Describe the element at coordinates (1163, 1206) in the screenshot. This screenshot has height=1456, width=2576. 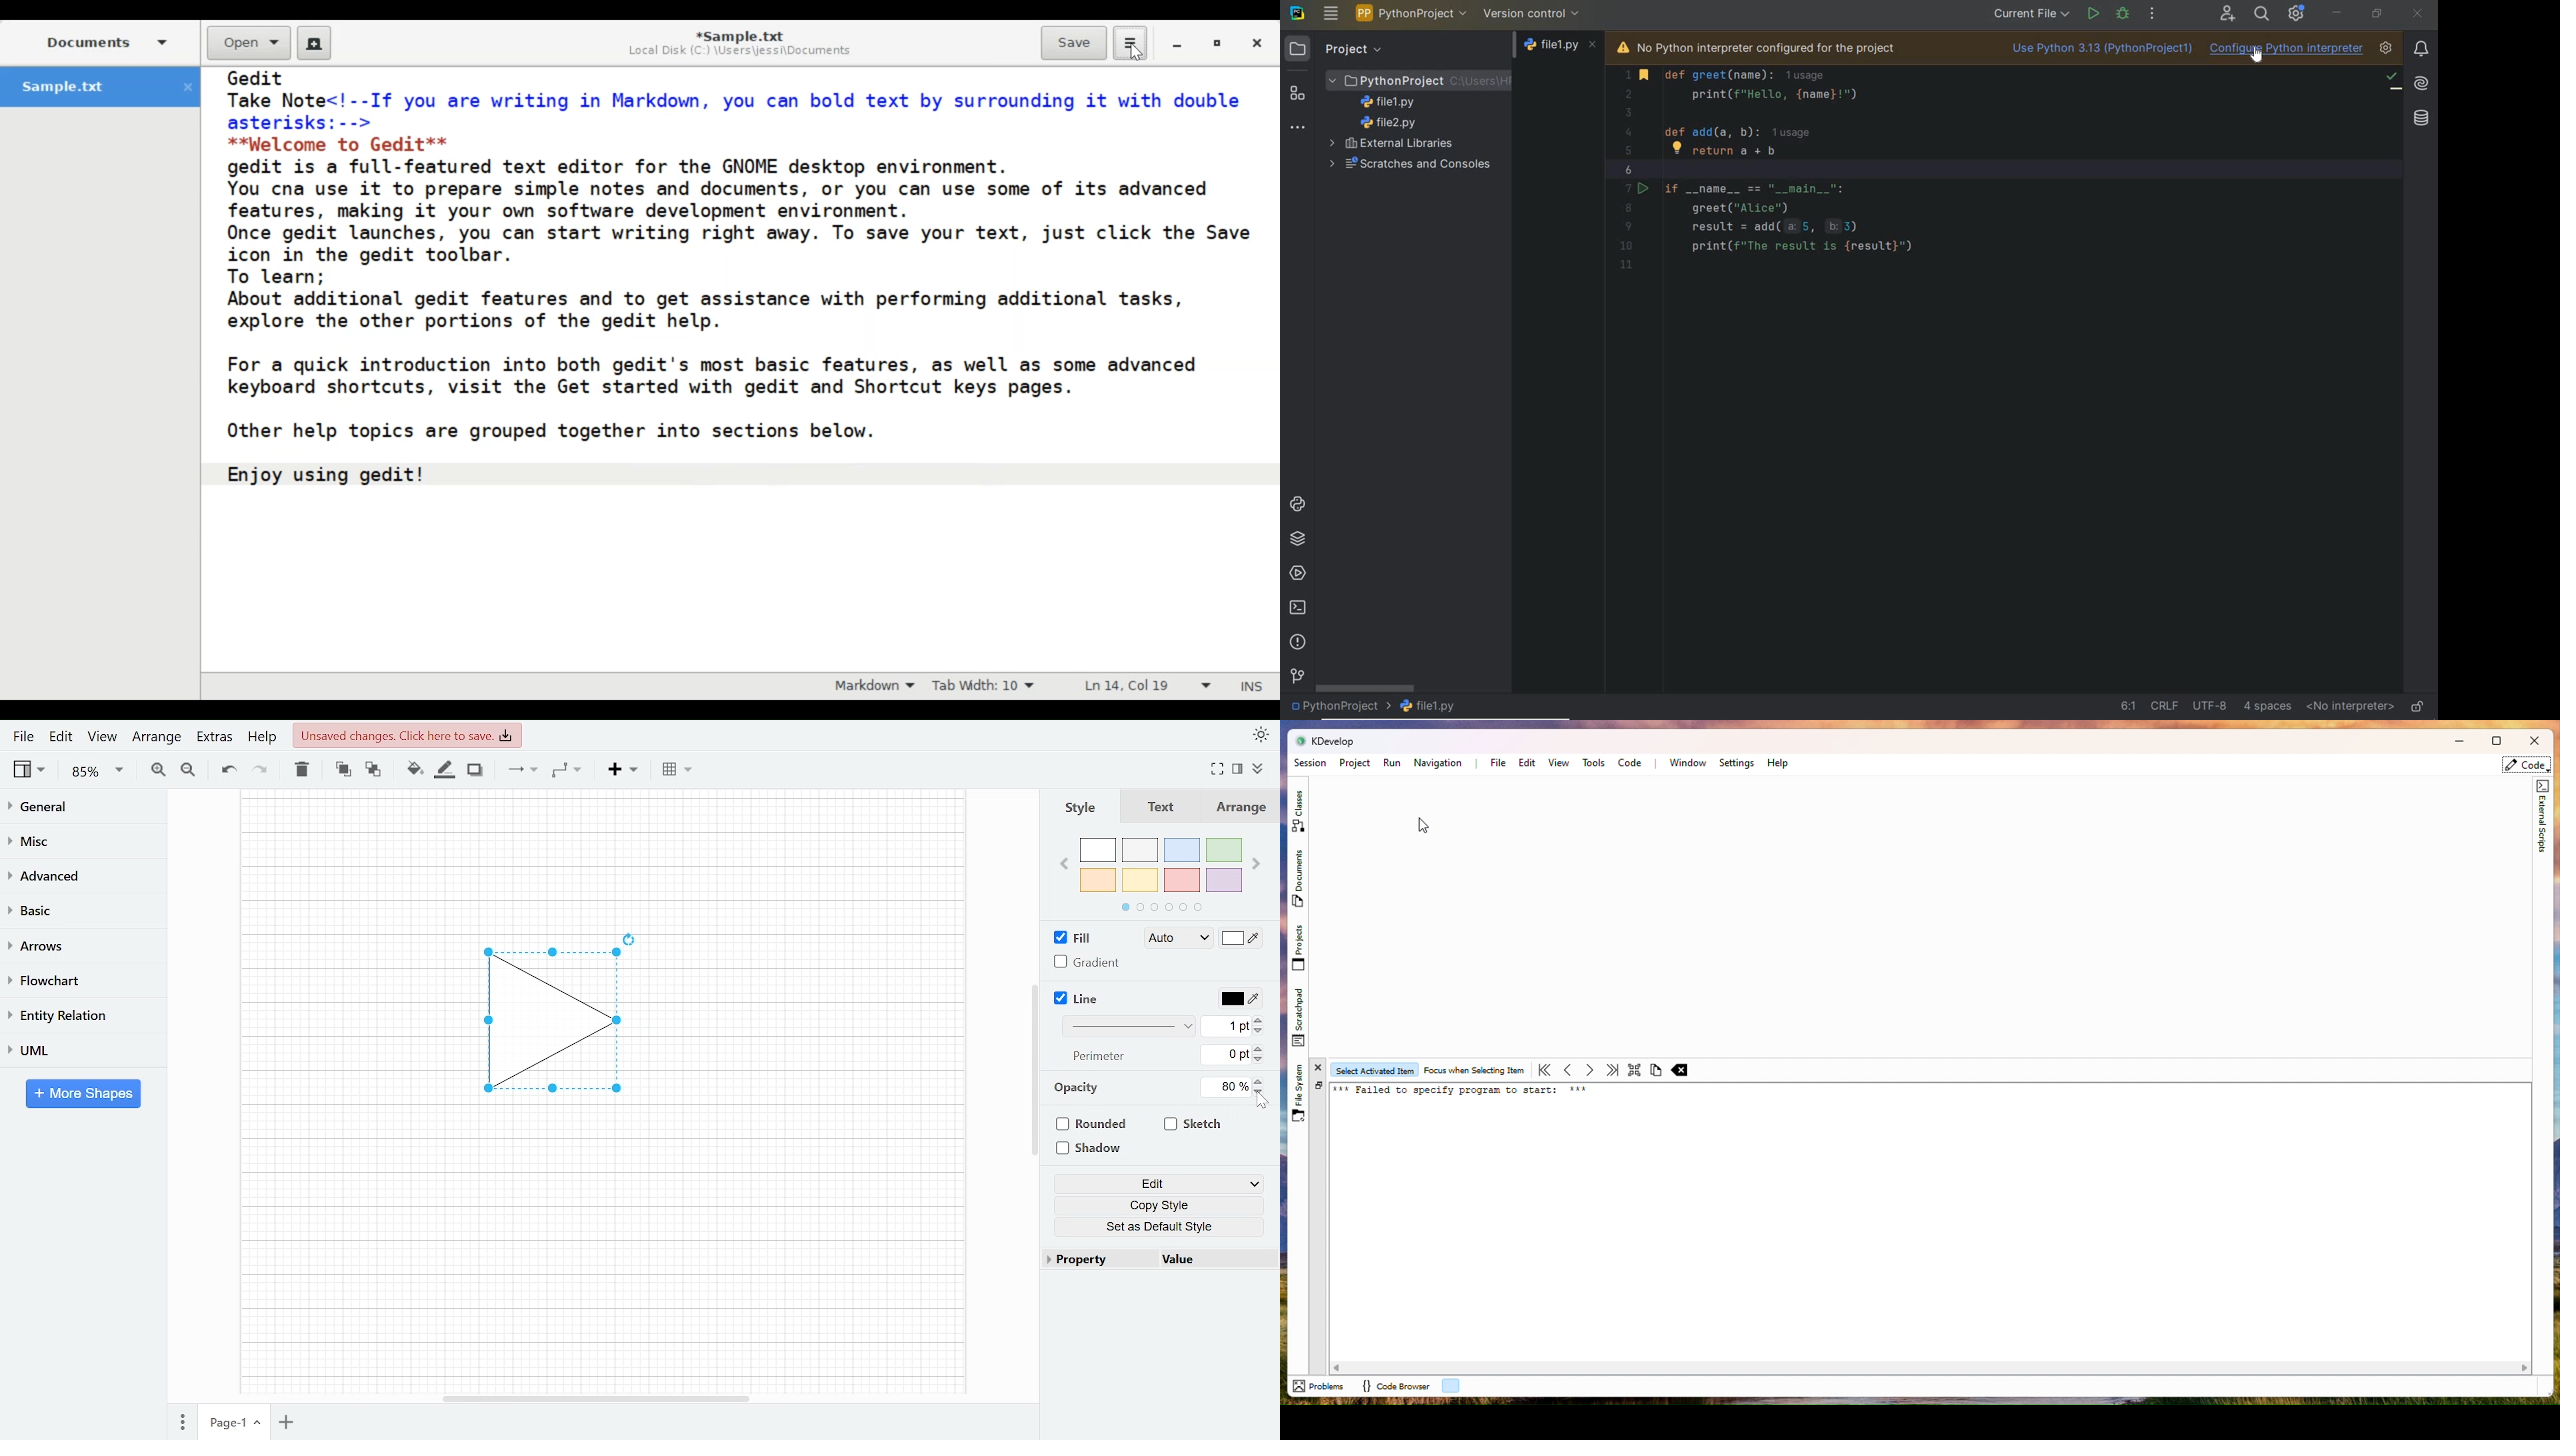
I see `Copy style` at that location.